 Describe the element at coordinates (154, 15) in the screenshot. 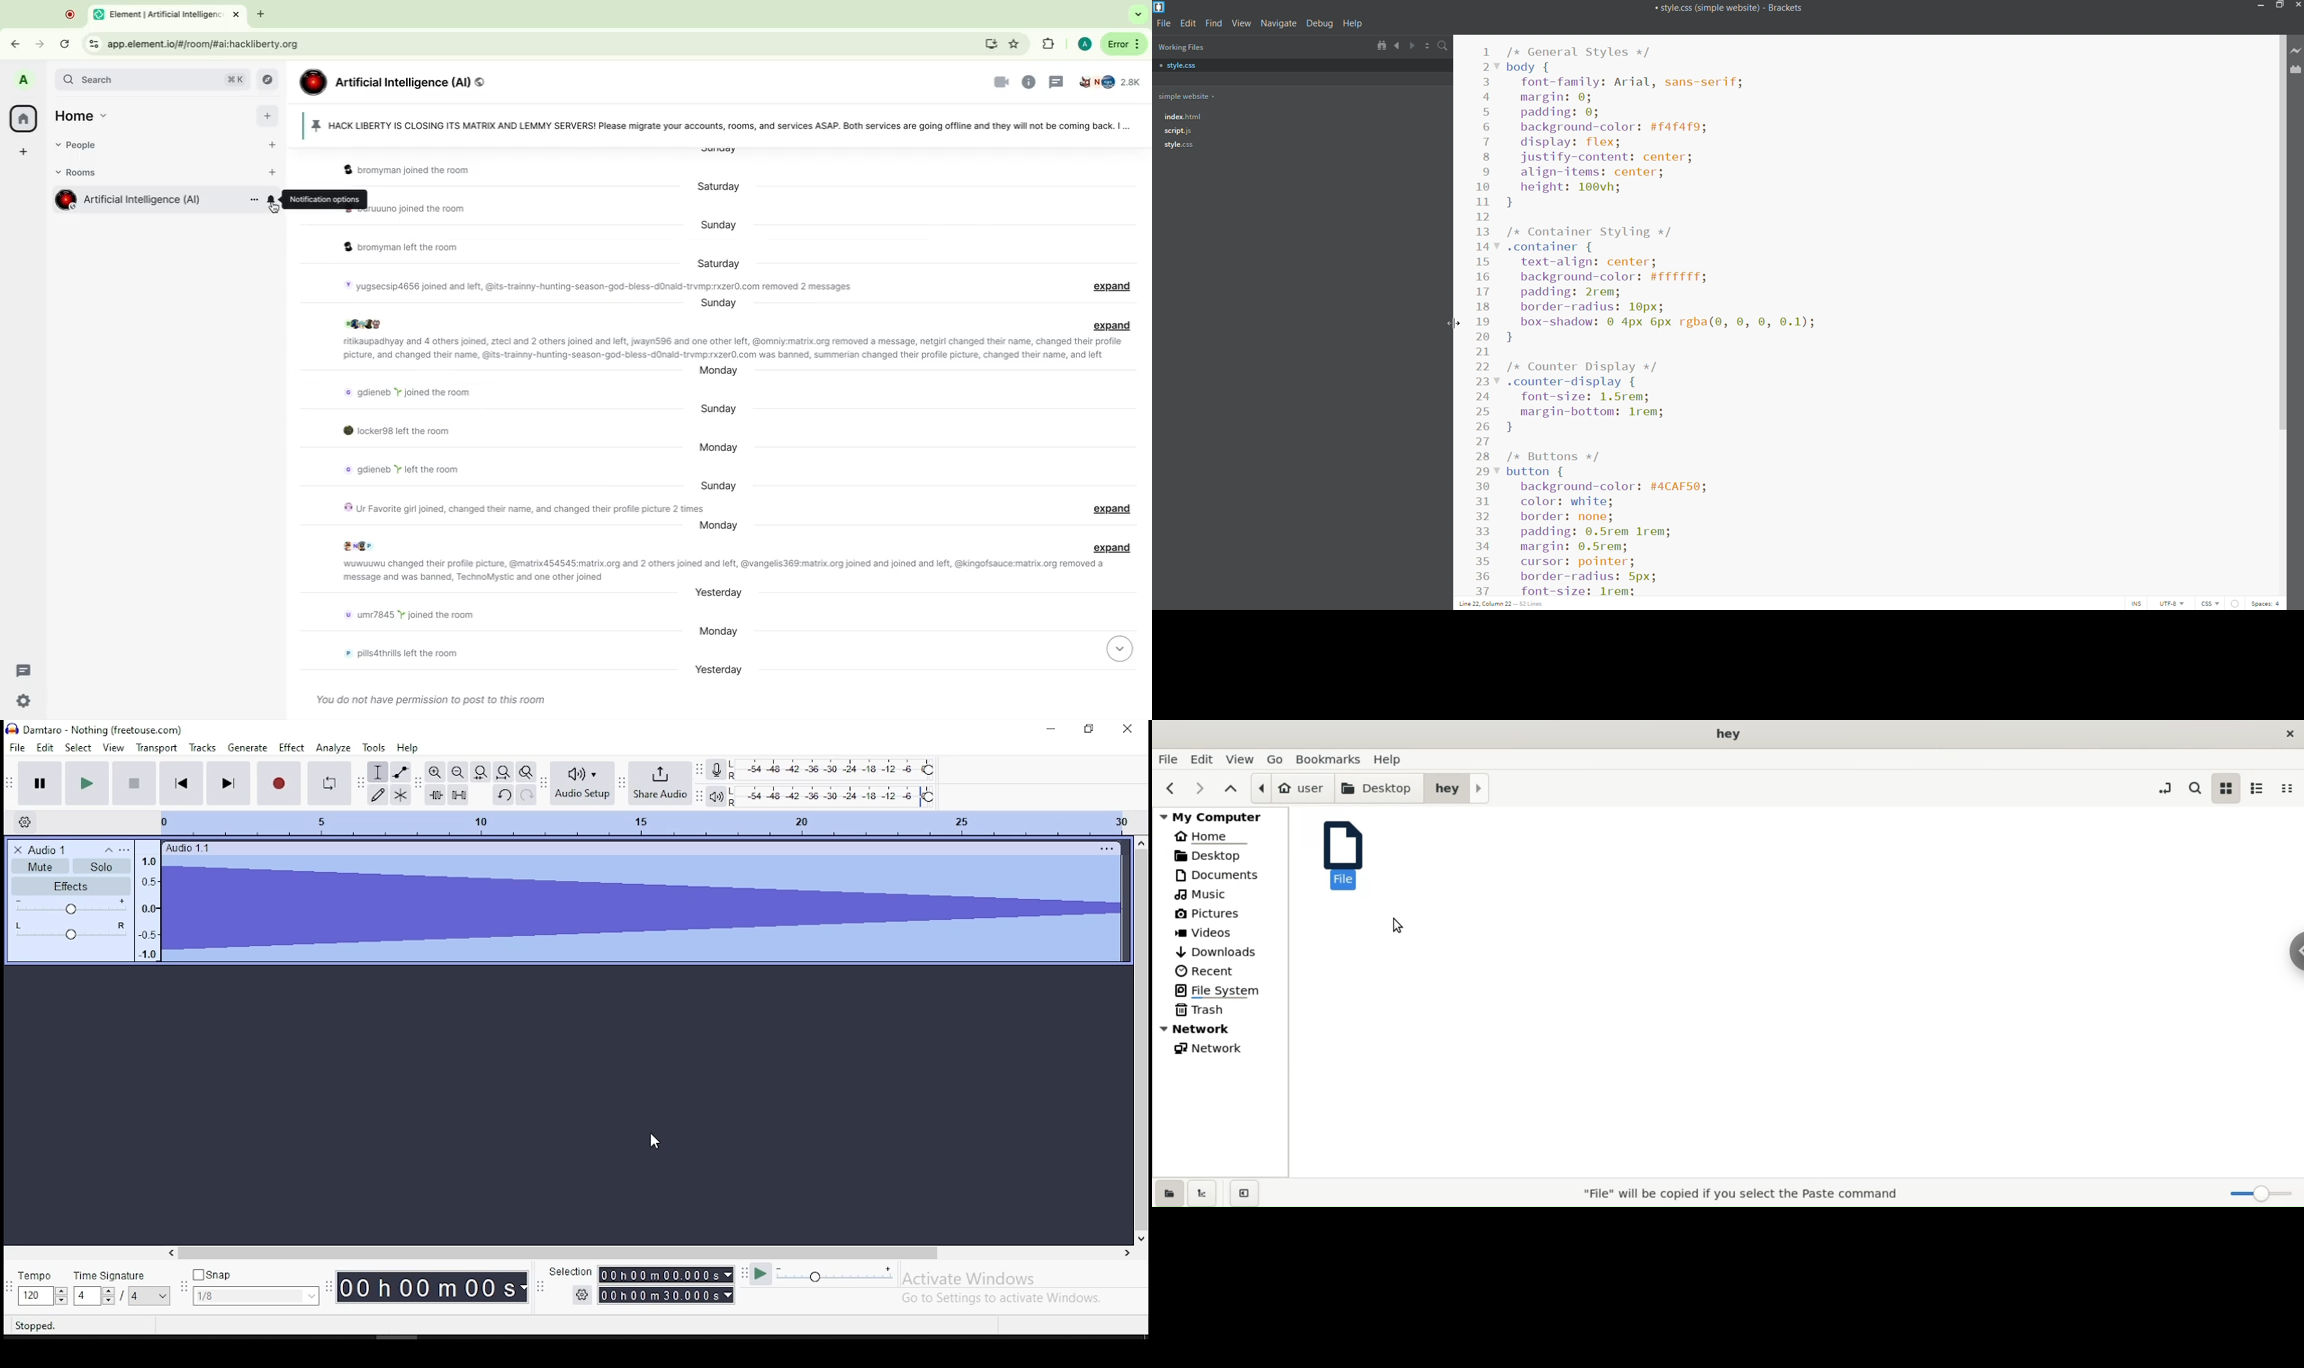

I see `Tabs` at that location.